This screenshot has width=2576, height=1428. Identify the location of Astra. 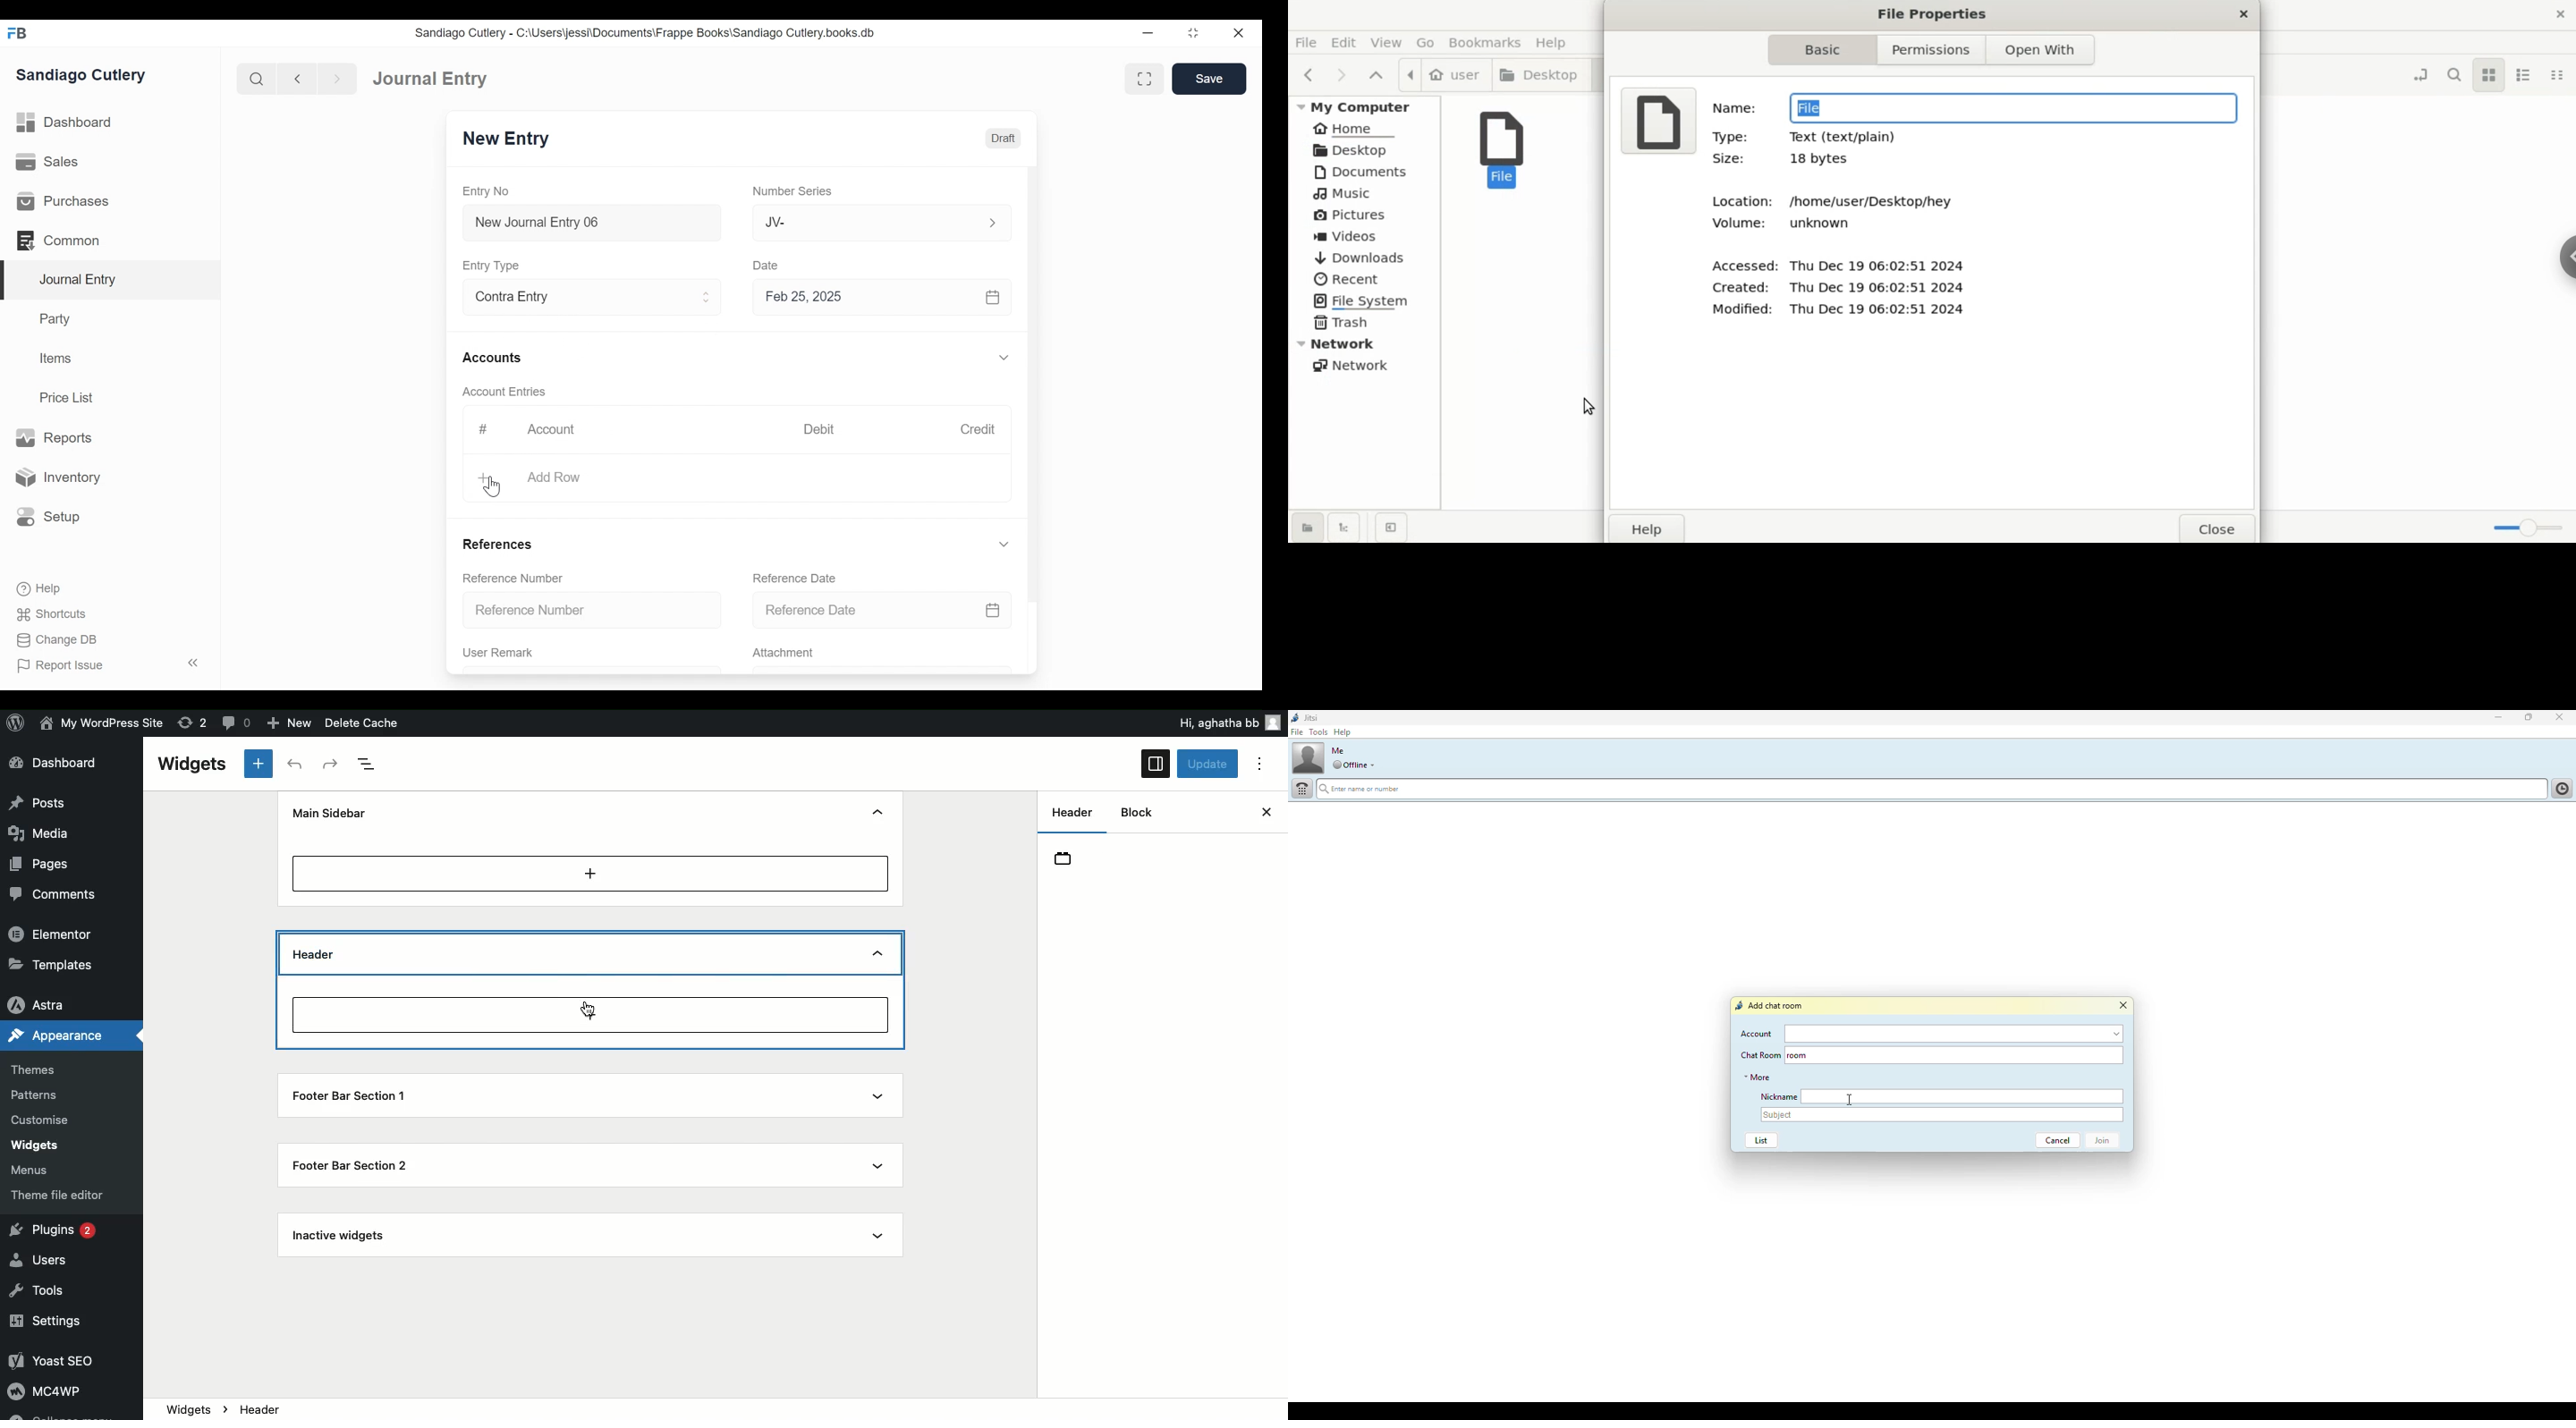
(39, 1006).